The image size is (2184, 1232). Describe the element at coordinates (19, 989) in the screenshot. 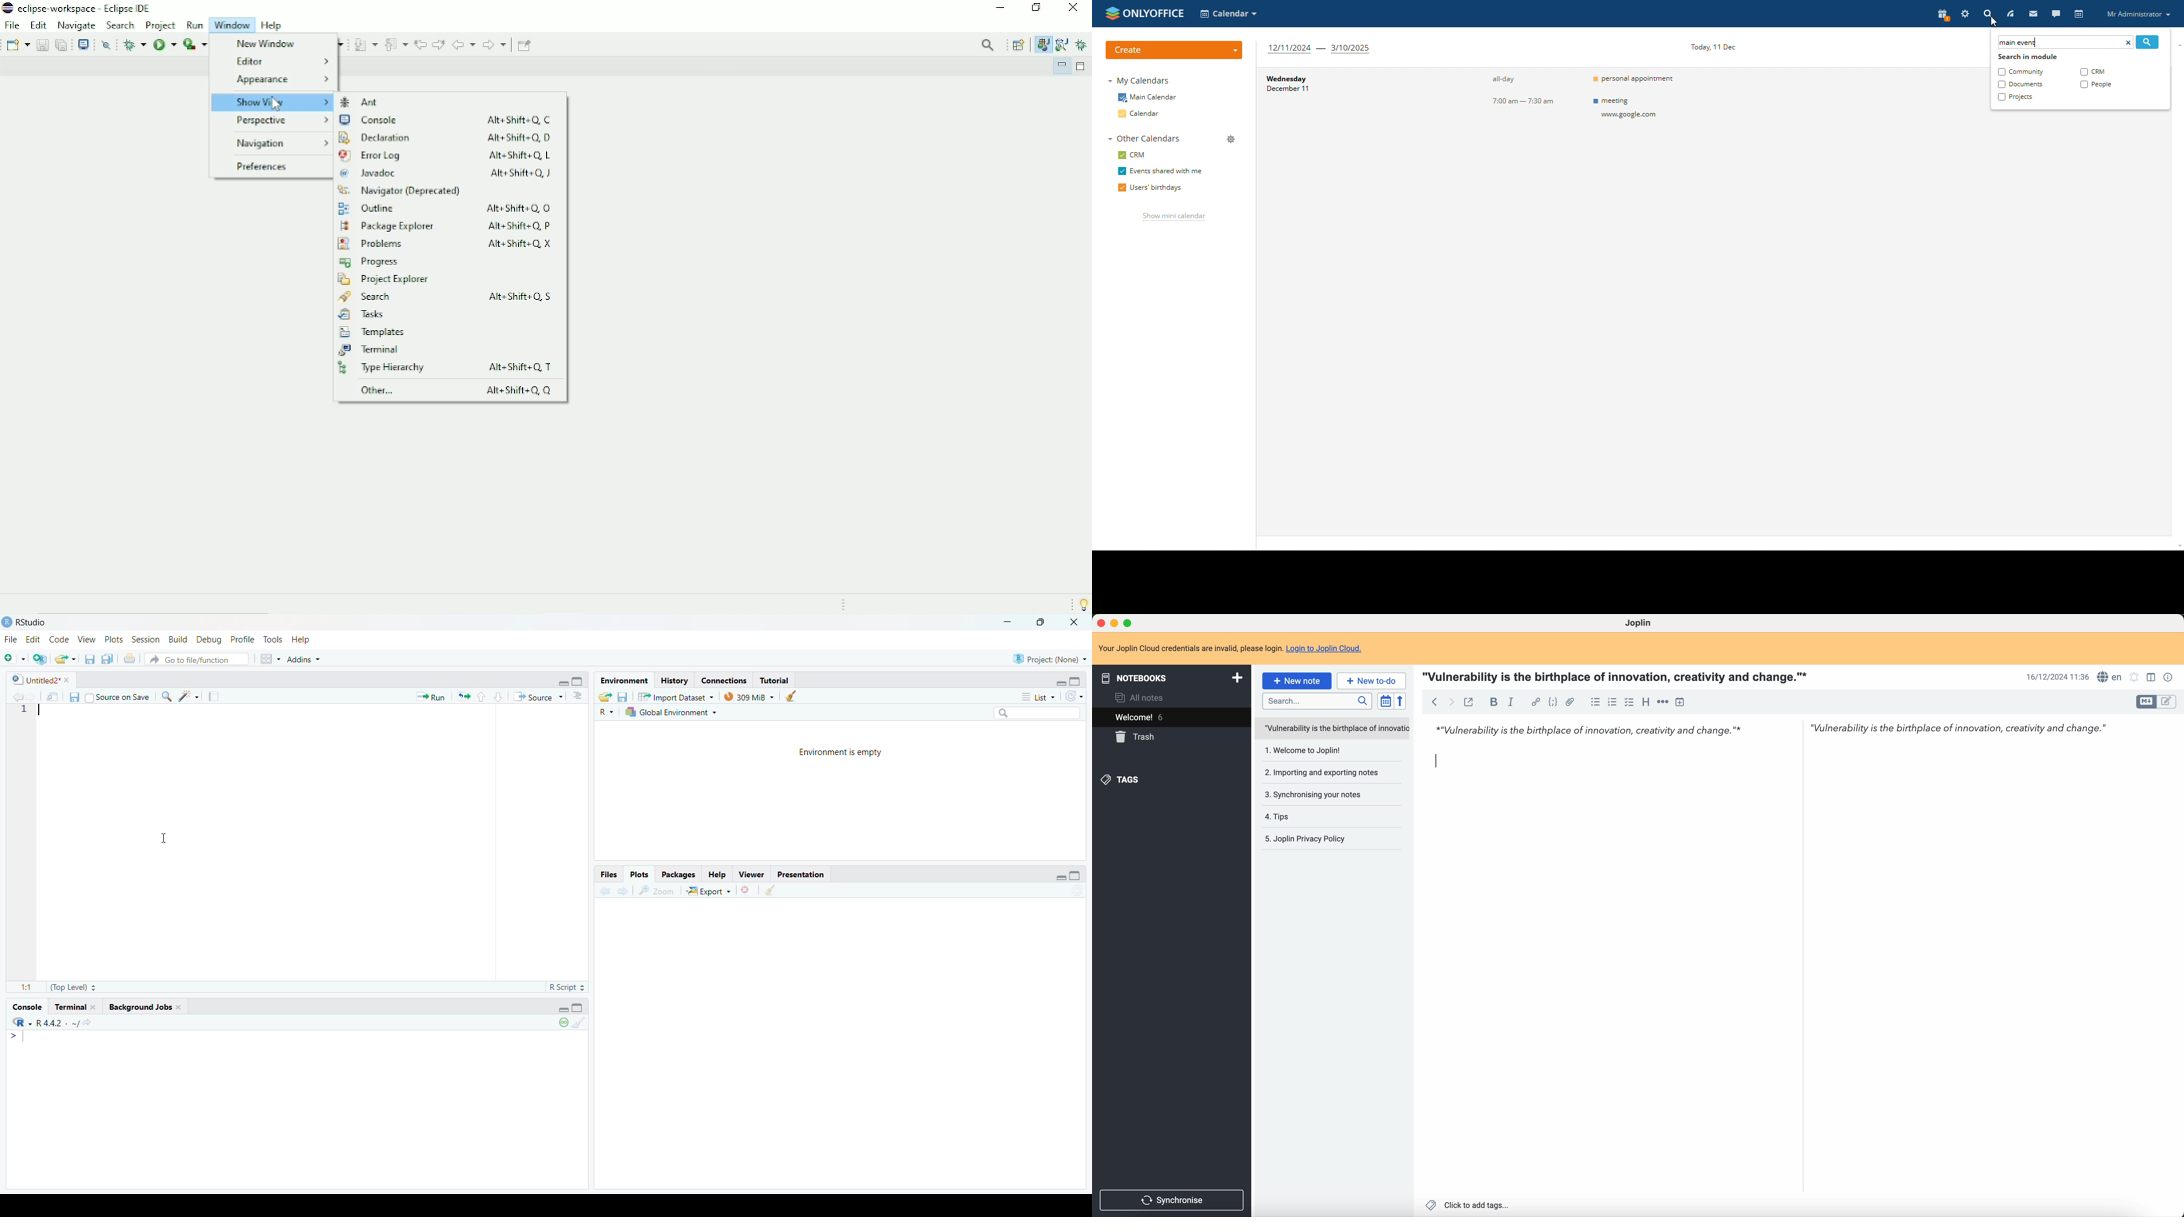

I see `1:!` at that location.